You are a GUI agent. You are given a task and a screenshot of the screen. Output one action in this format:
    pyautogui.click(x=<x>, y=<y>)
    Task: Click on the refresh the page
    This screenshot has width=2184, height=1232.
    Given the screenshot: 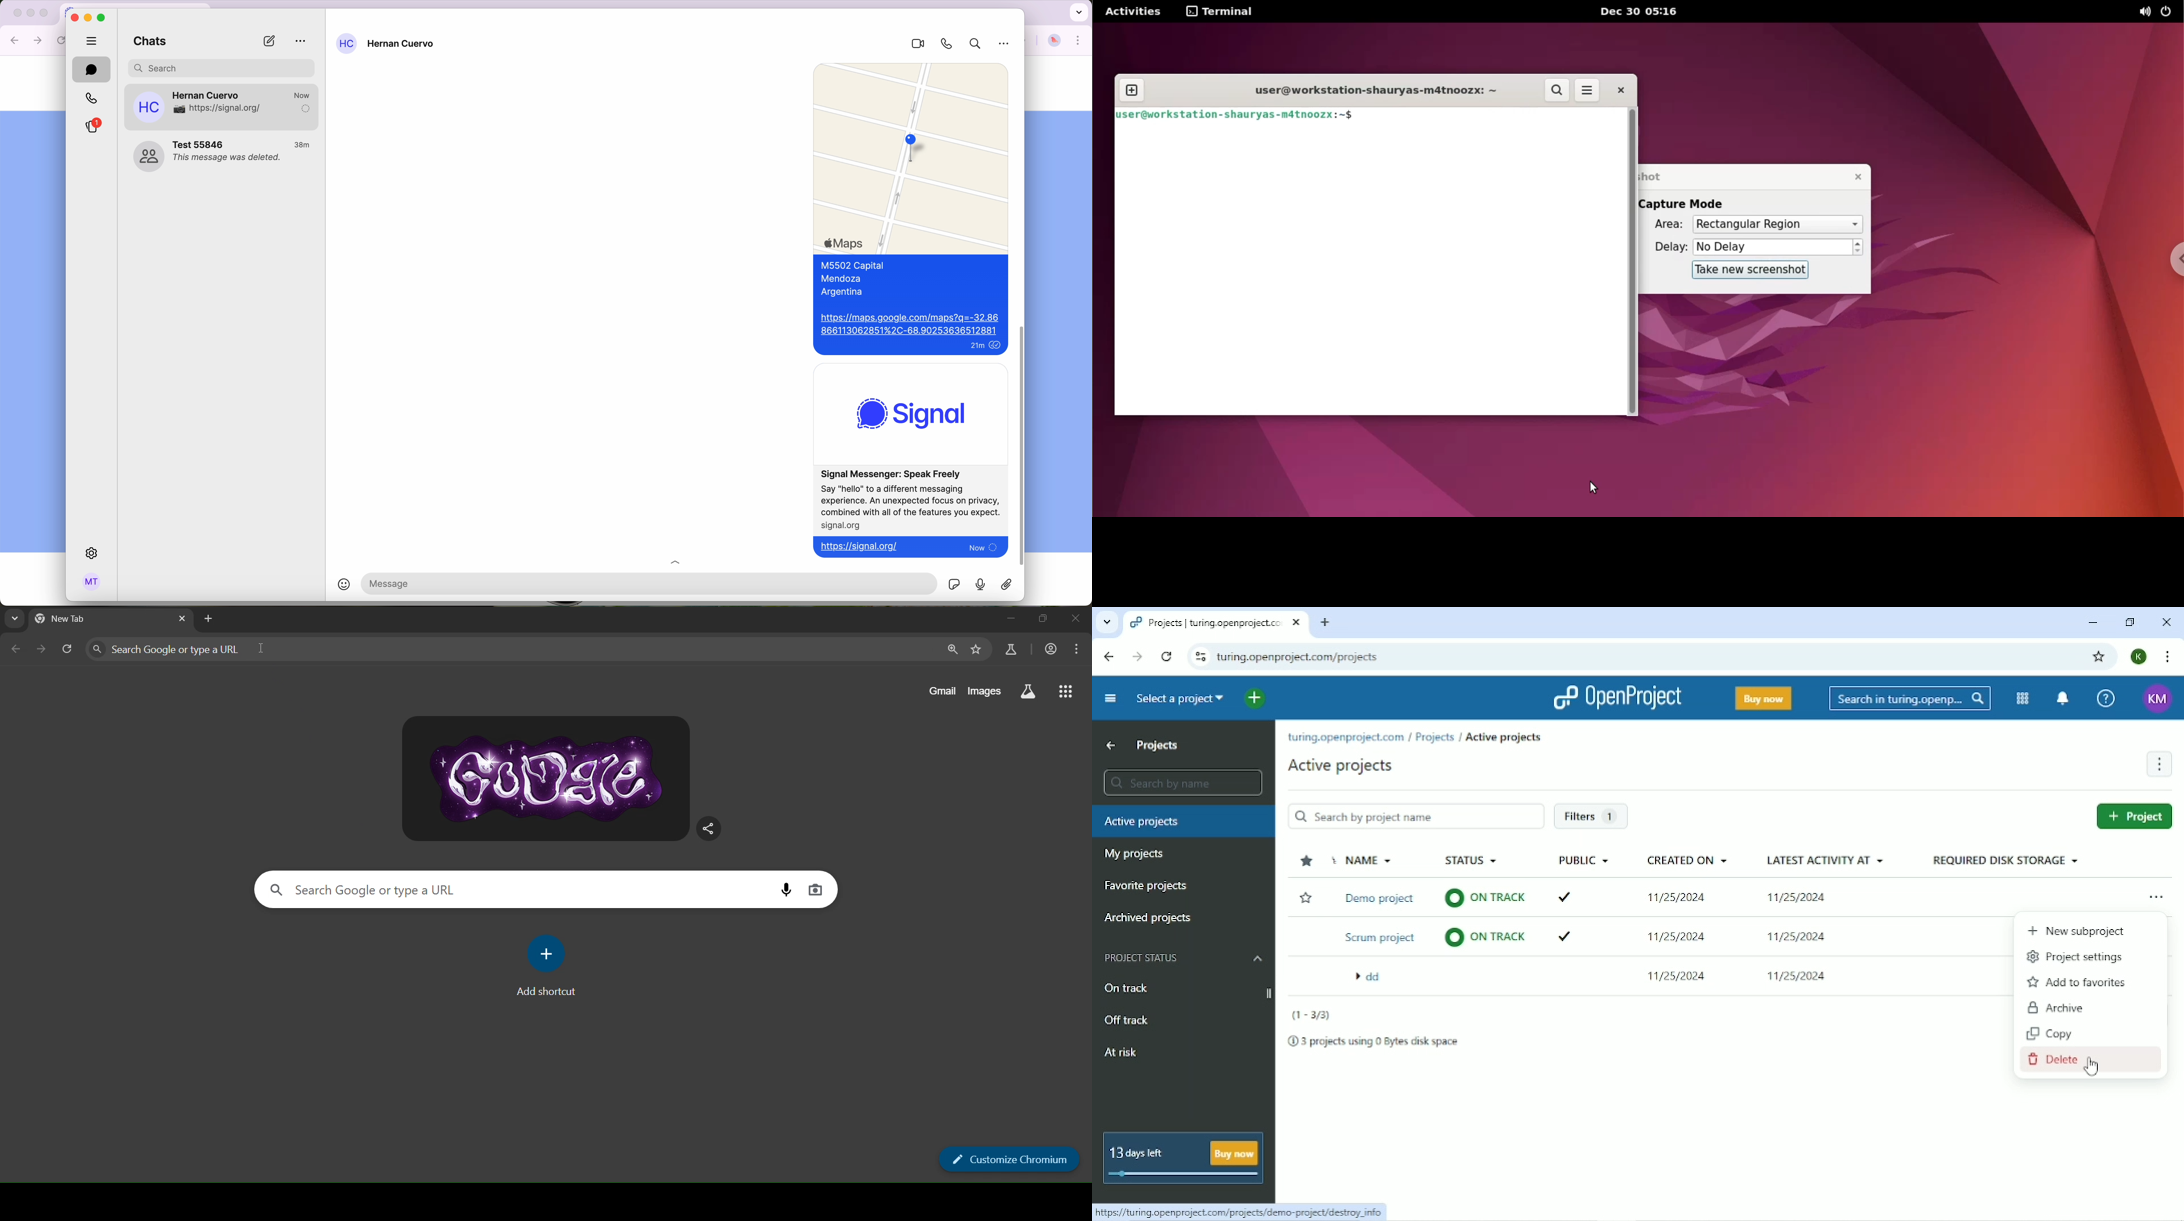 What is the action you would take?
    pyautogui.click(x=63, y=40)
    